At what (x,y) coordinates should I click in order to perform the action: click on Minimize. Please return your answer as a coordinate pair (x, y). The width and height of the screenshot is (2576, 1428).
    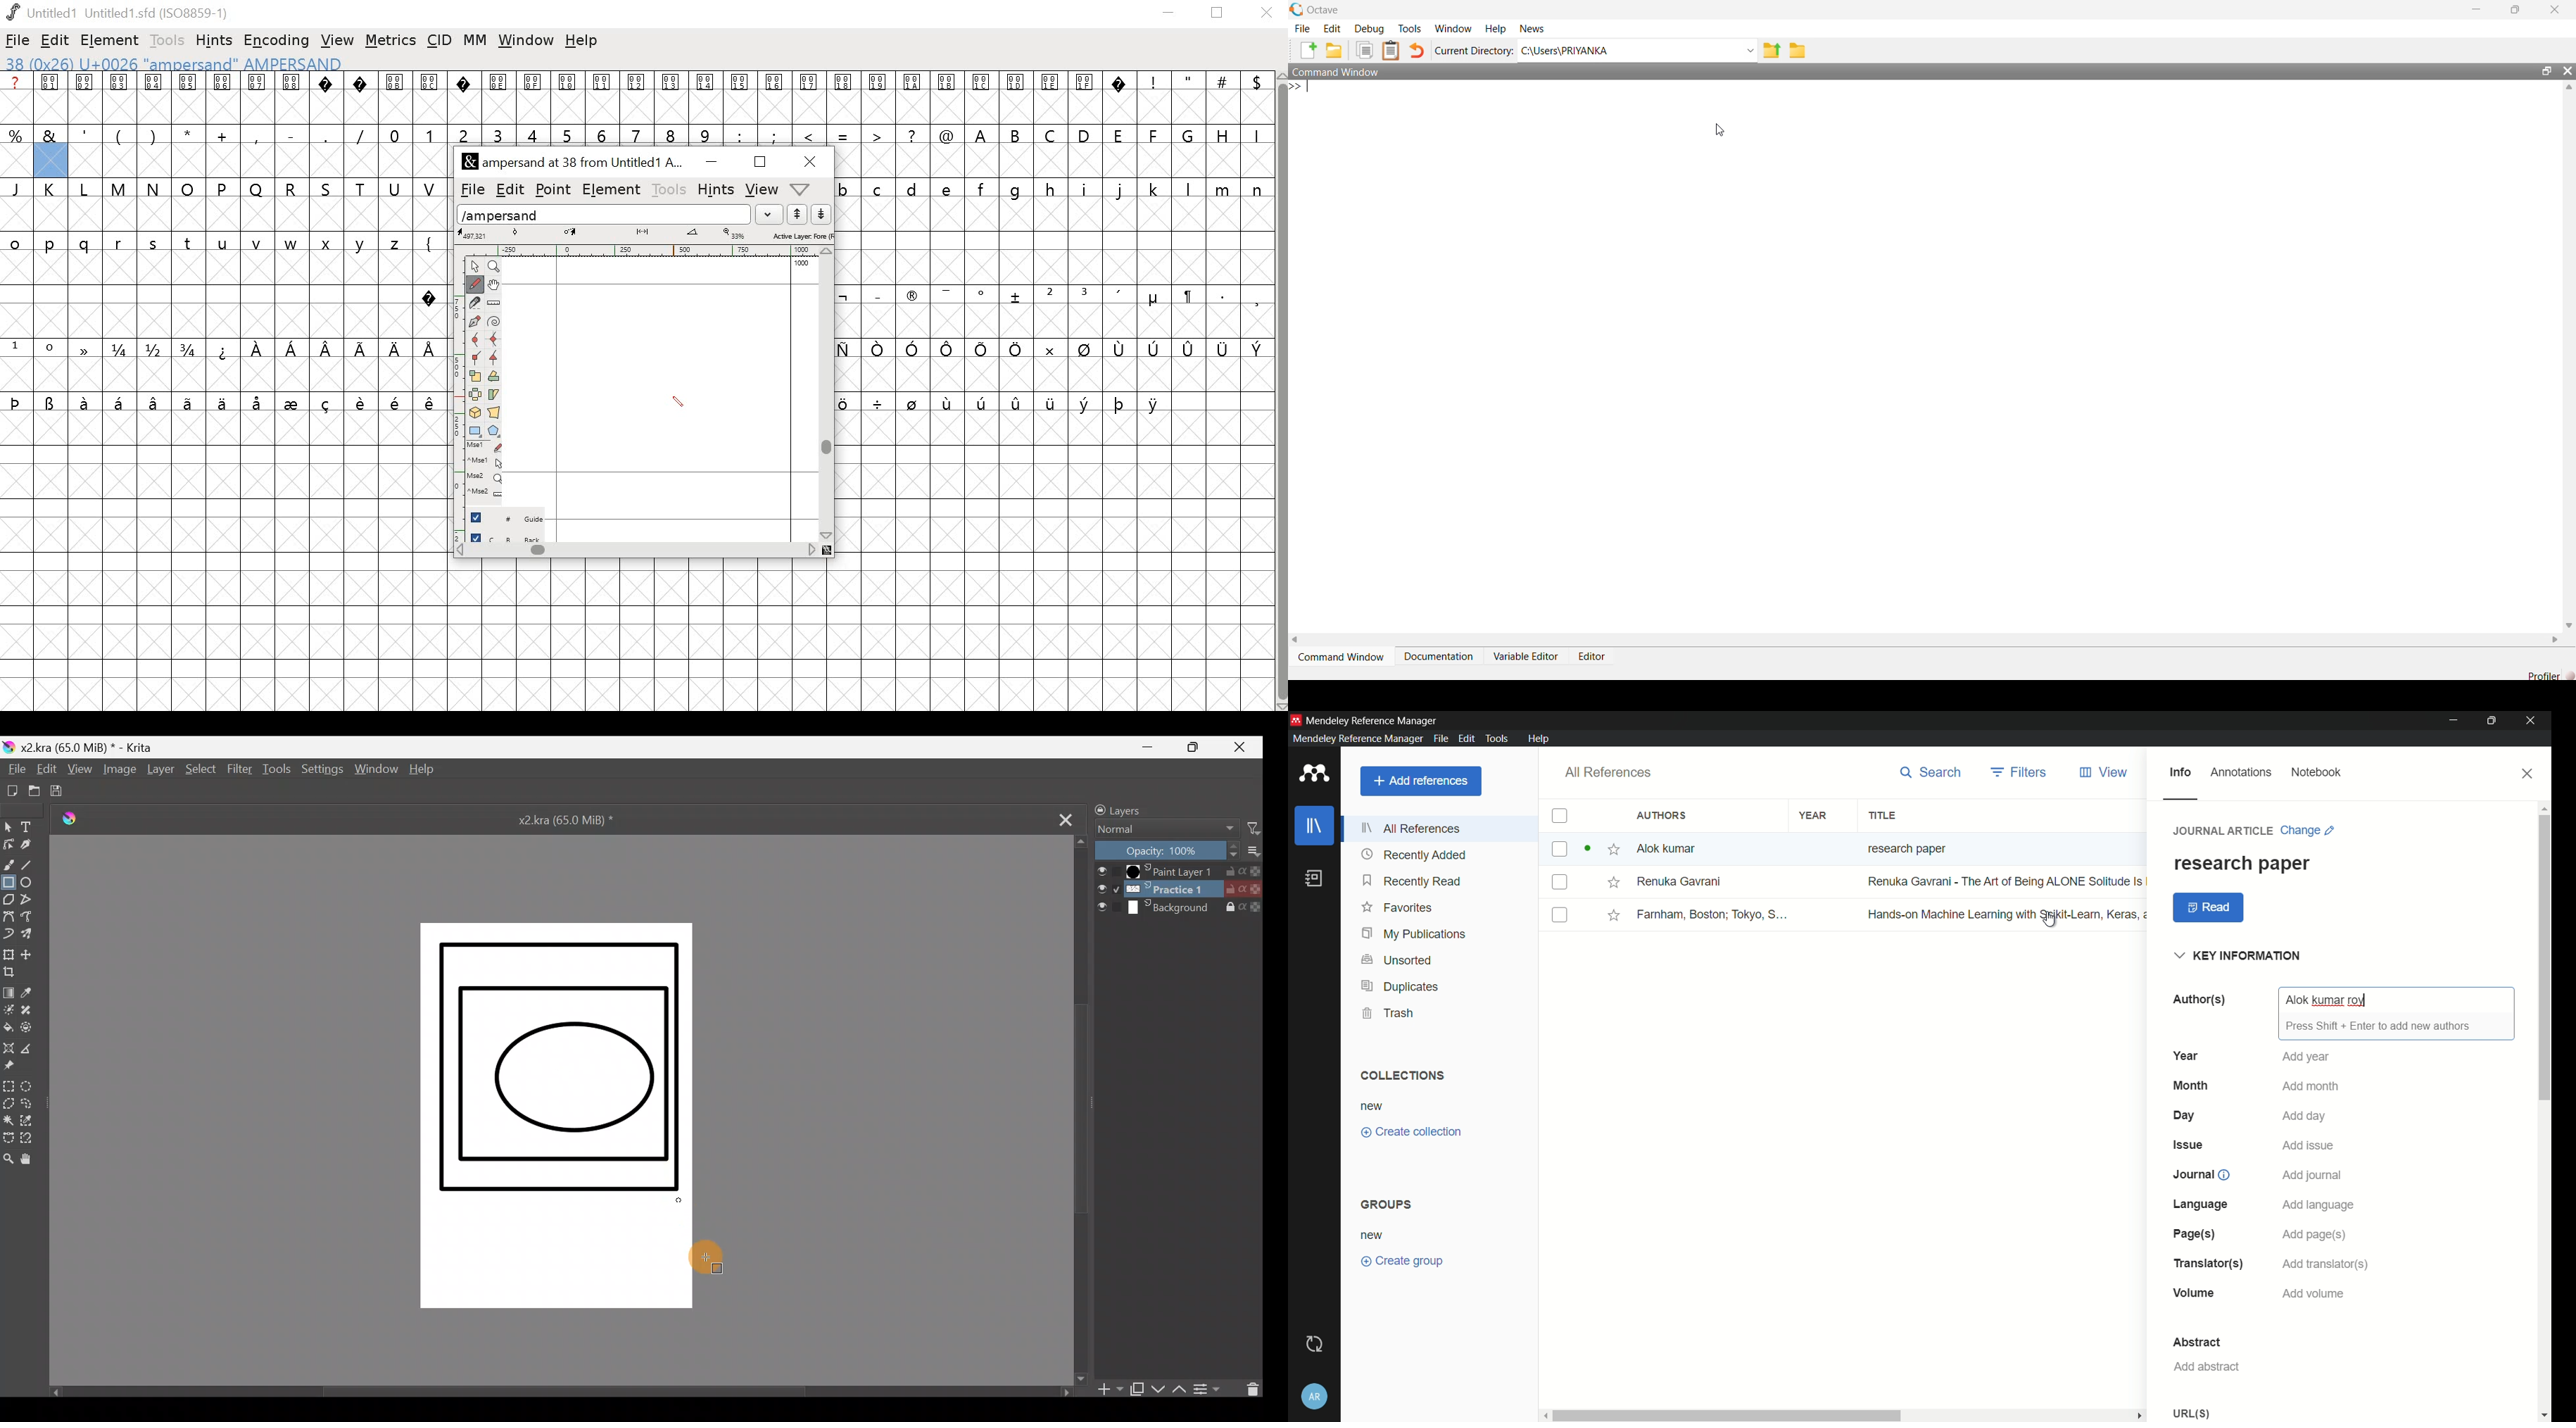
    Looking at the image, I should click on (1143, 746).